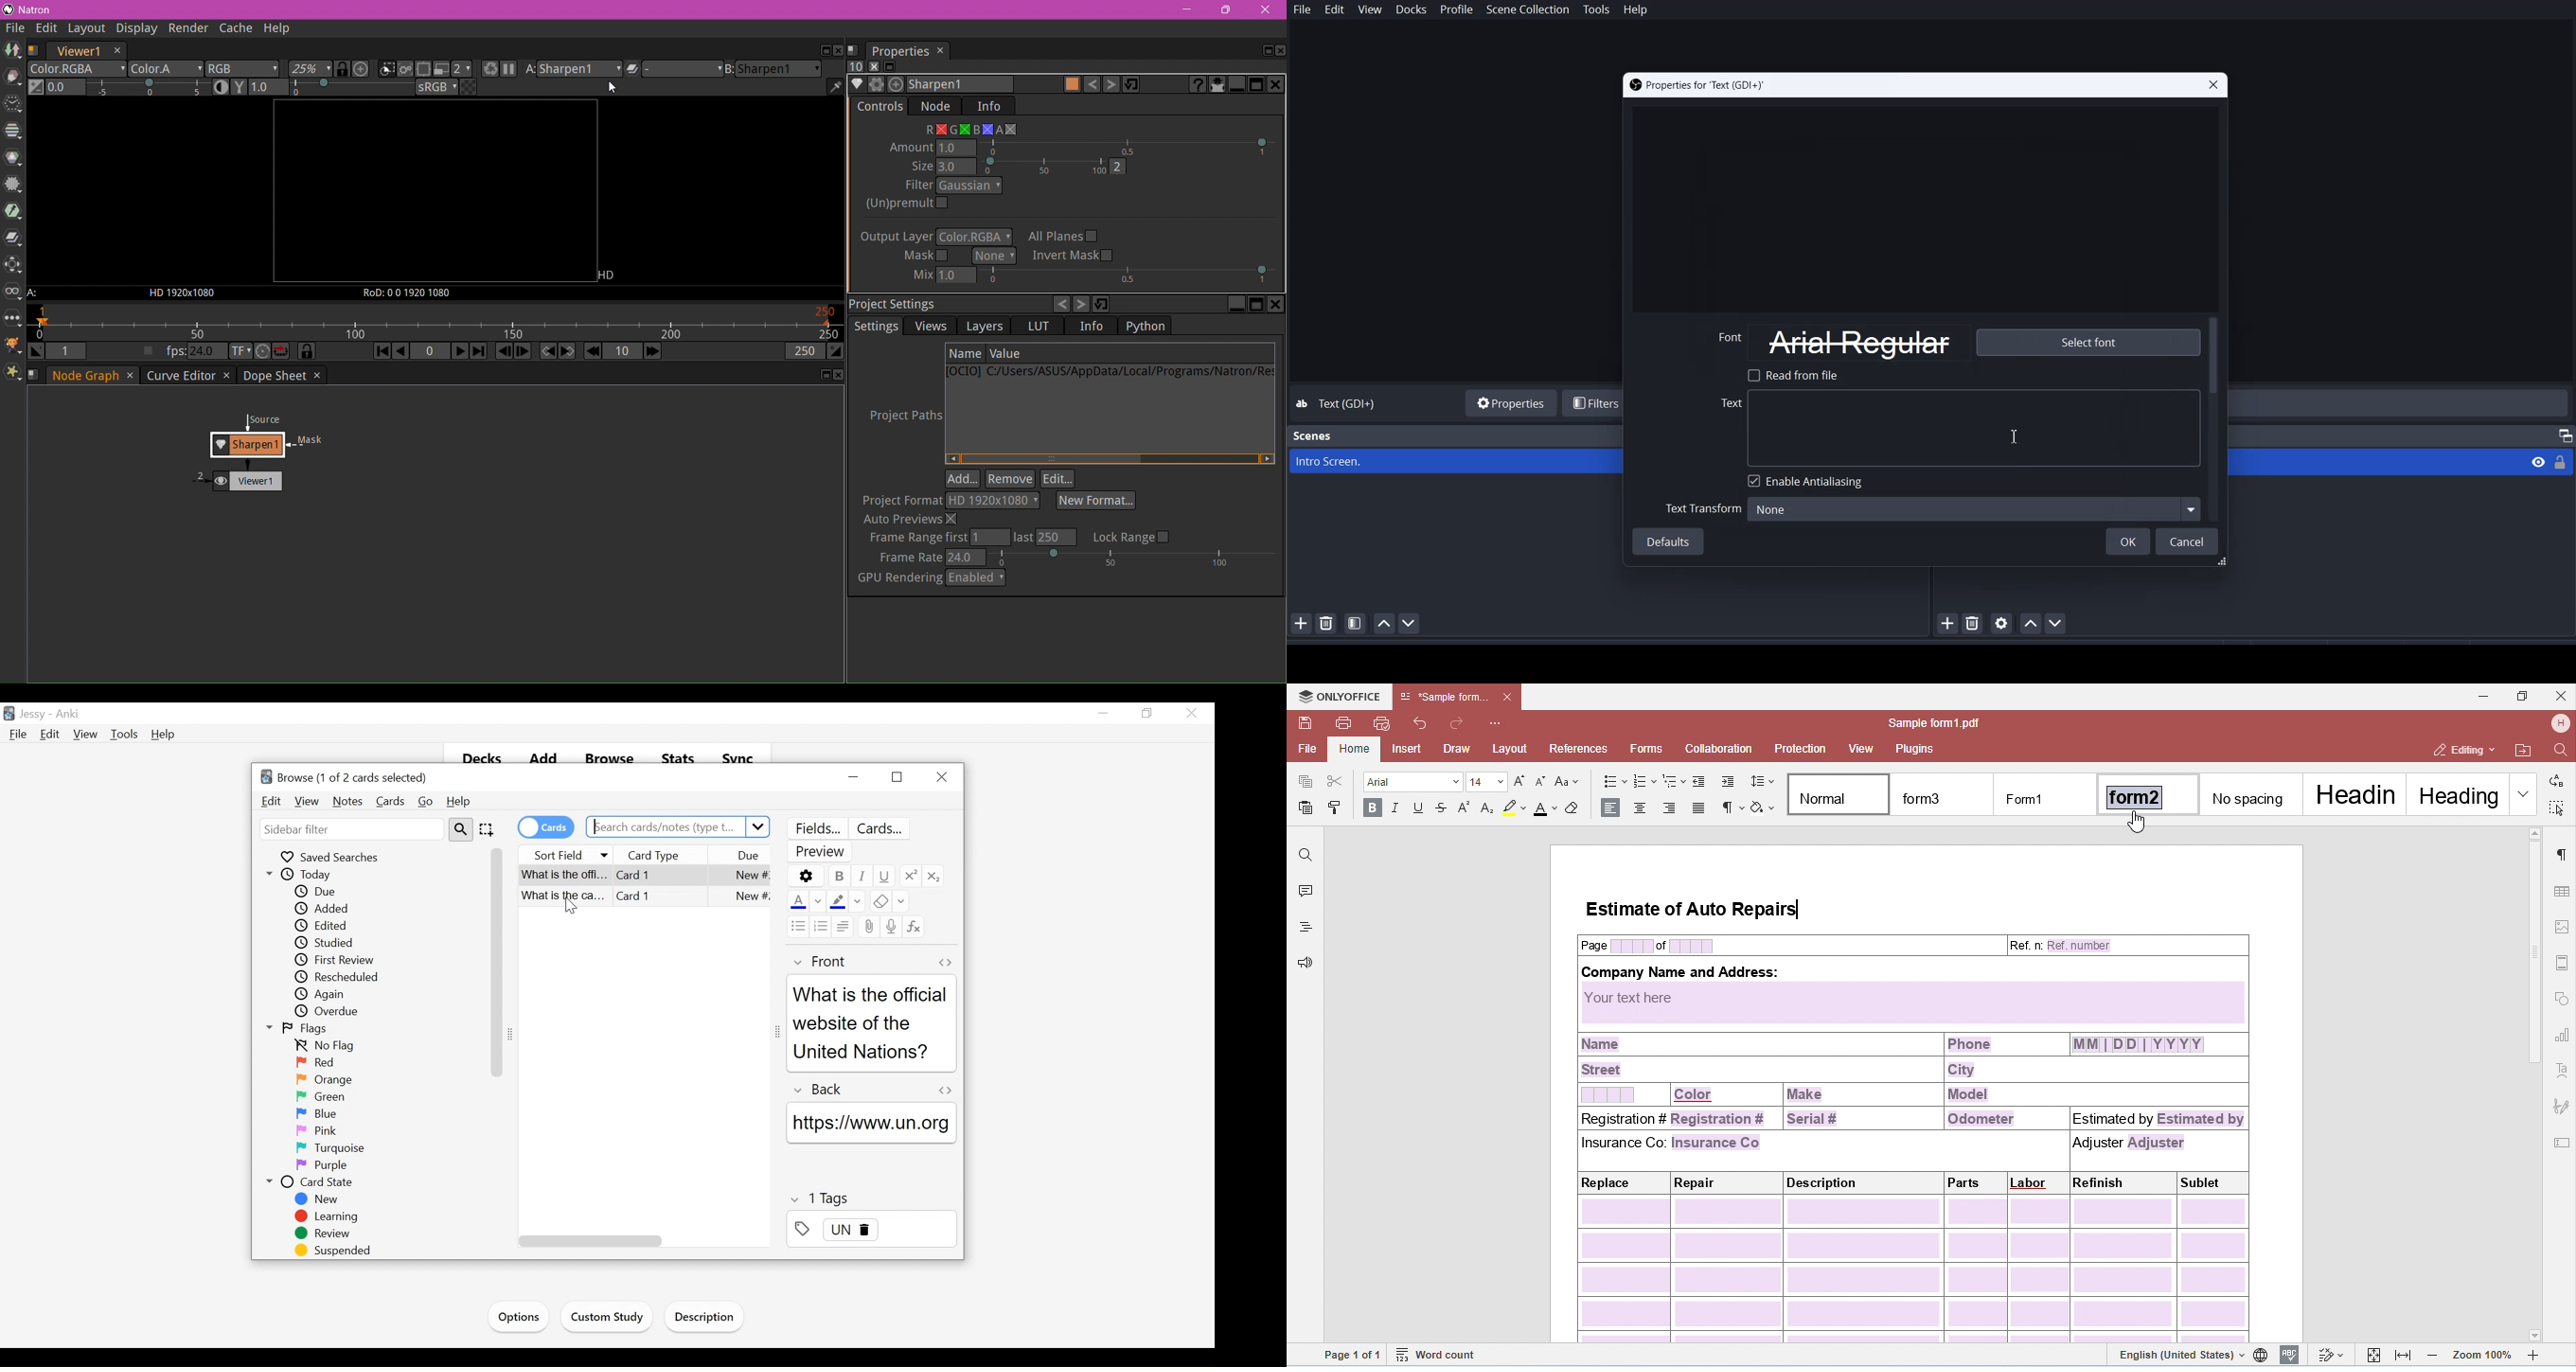 This screenshot has width=2576, height=1372. I want to click on Card Type, so click(672, 855).